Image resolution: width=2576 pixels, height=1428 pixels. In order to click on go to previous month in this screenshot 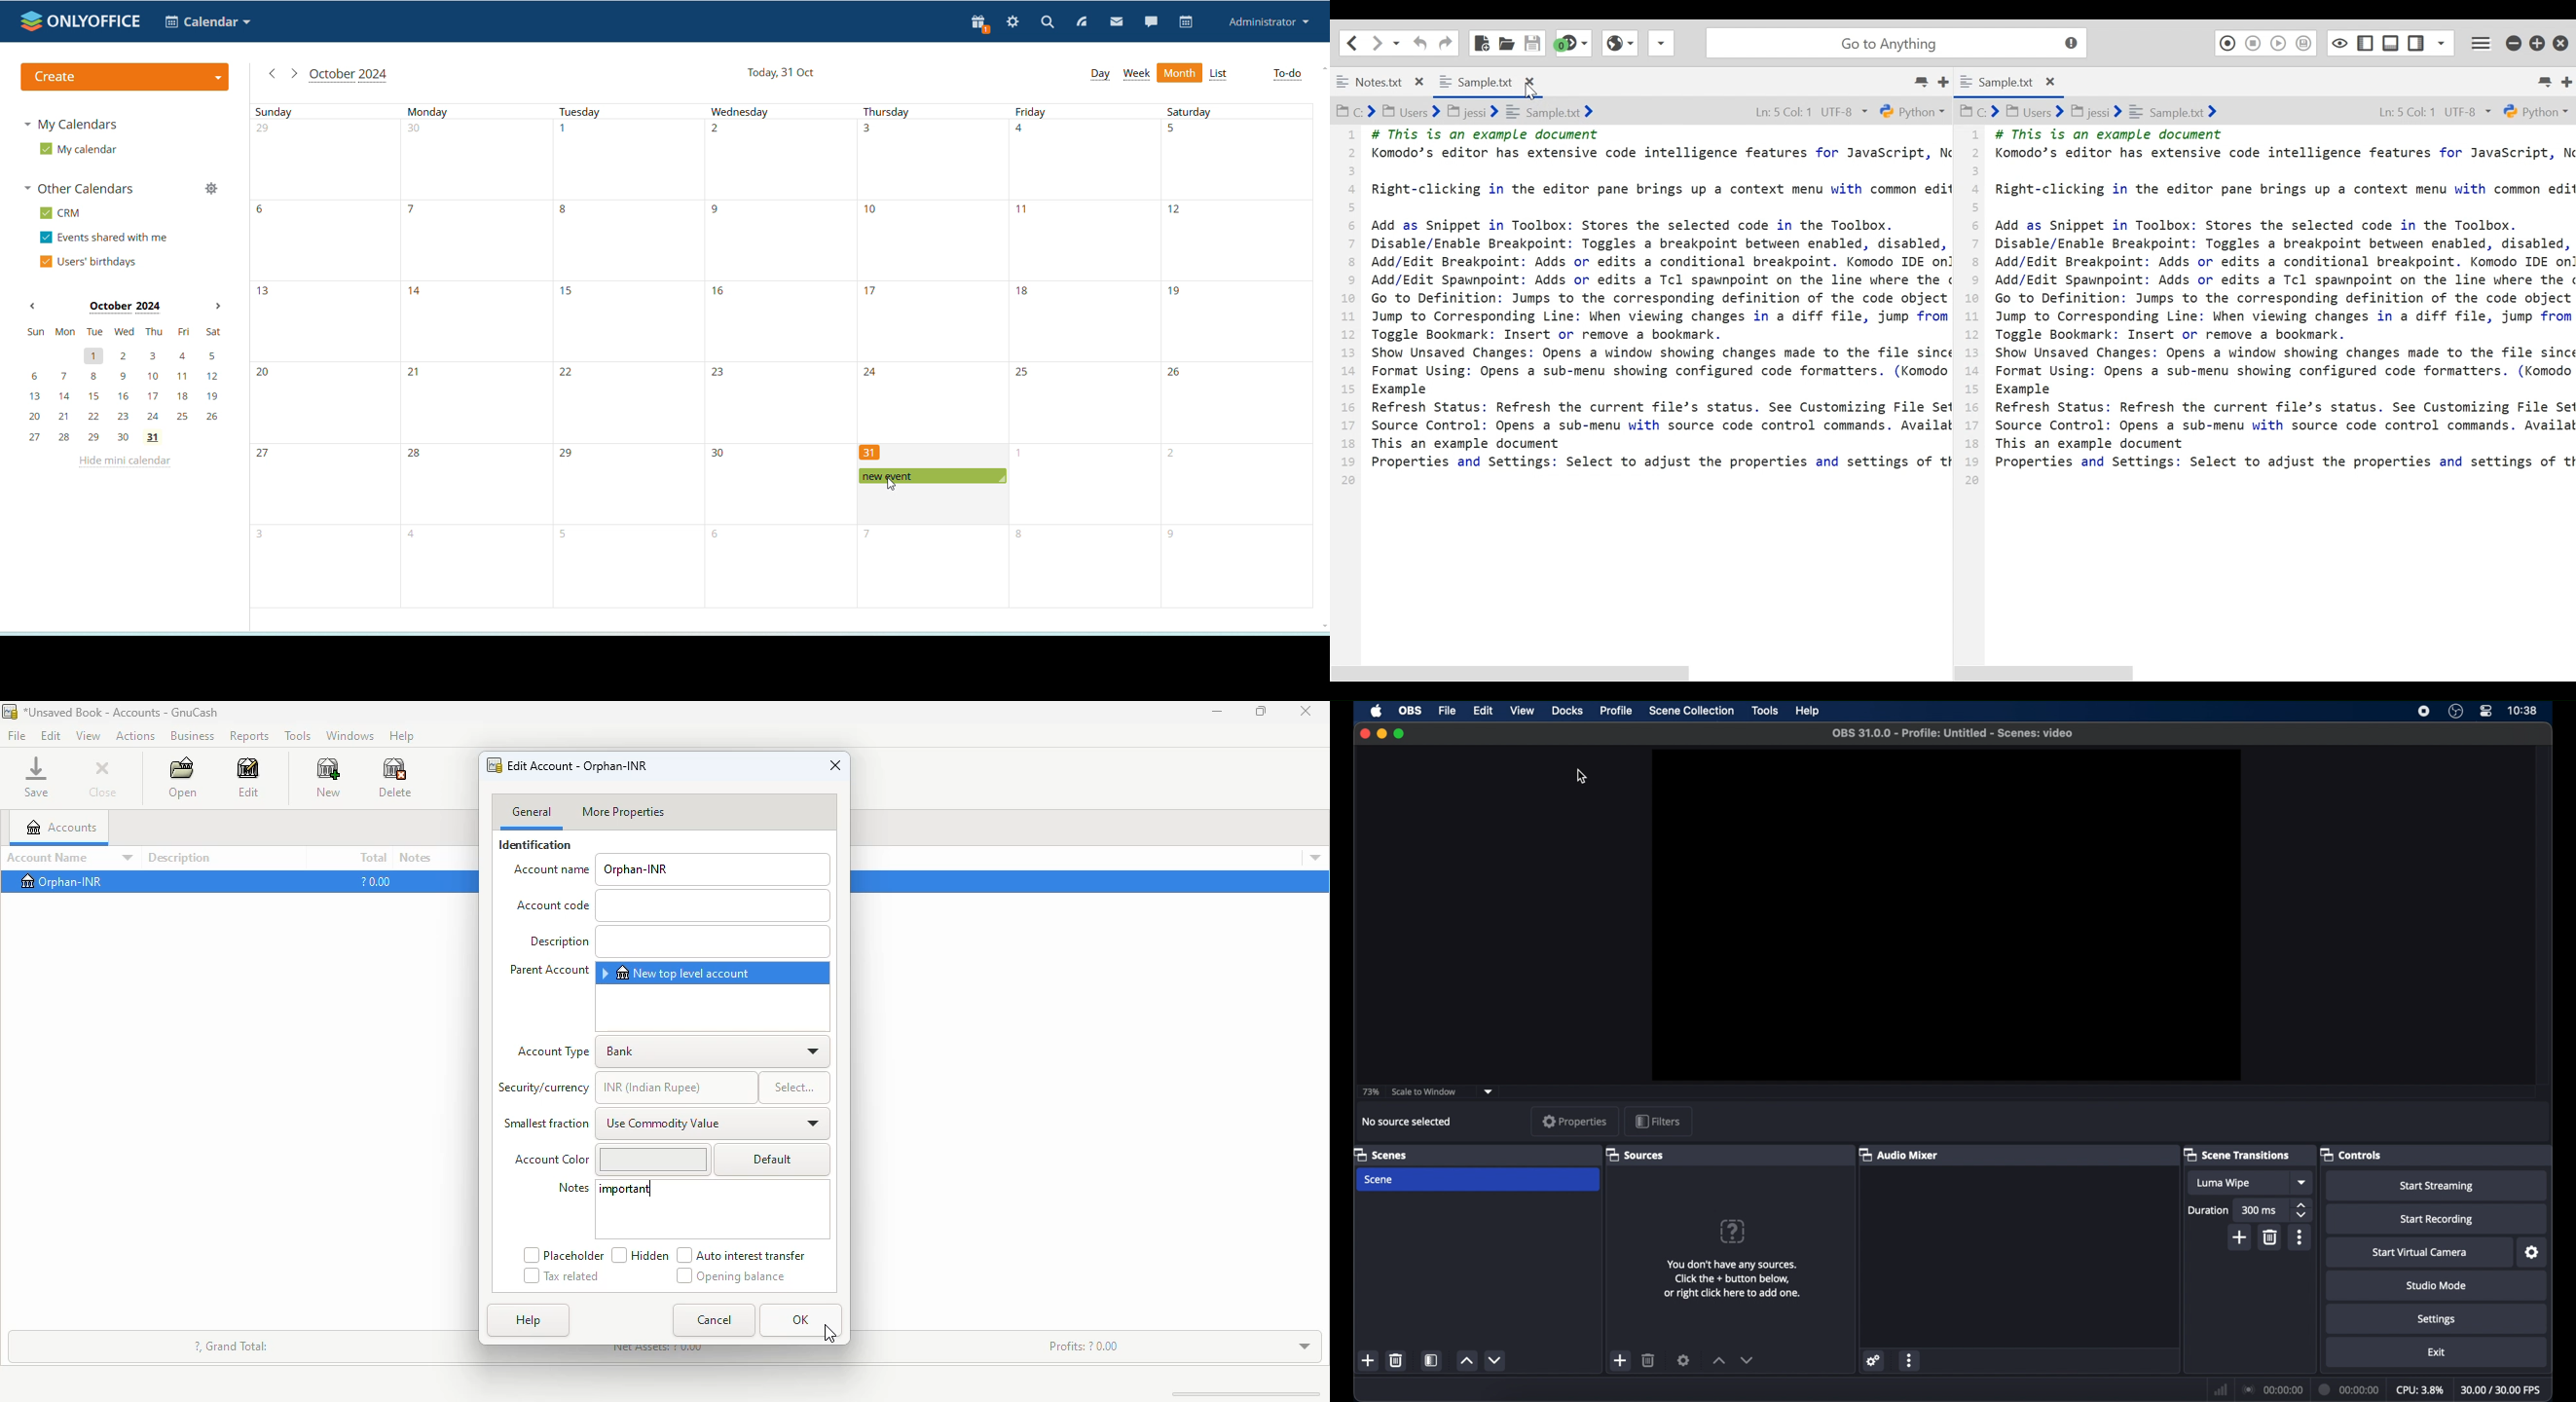, I will do `click(272, 73)`.